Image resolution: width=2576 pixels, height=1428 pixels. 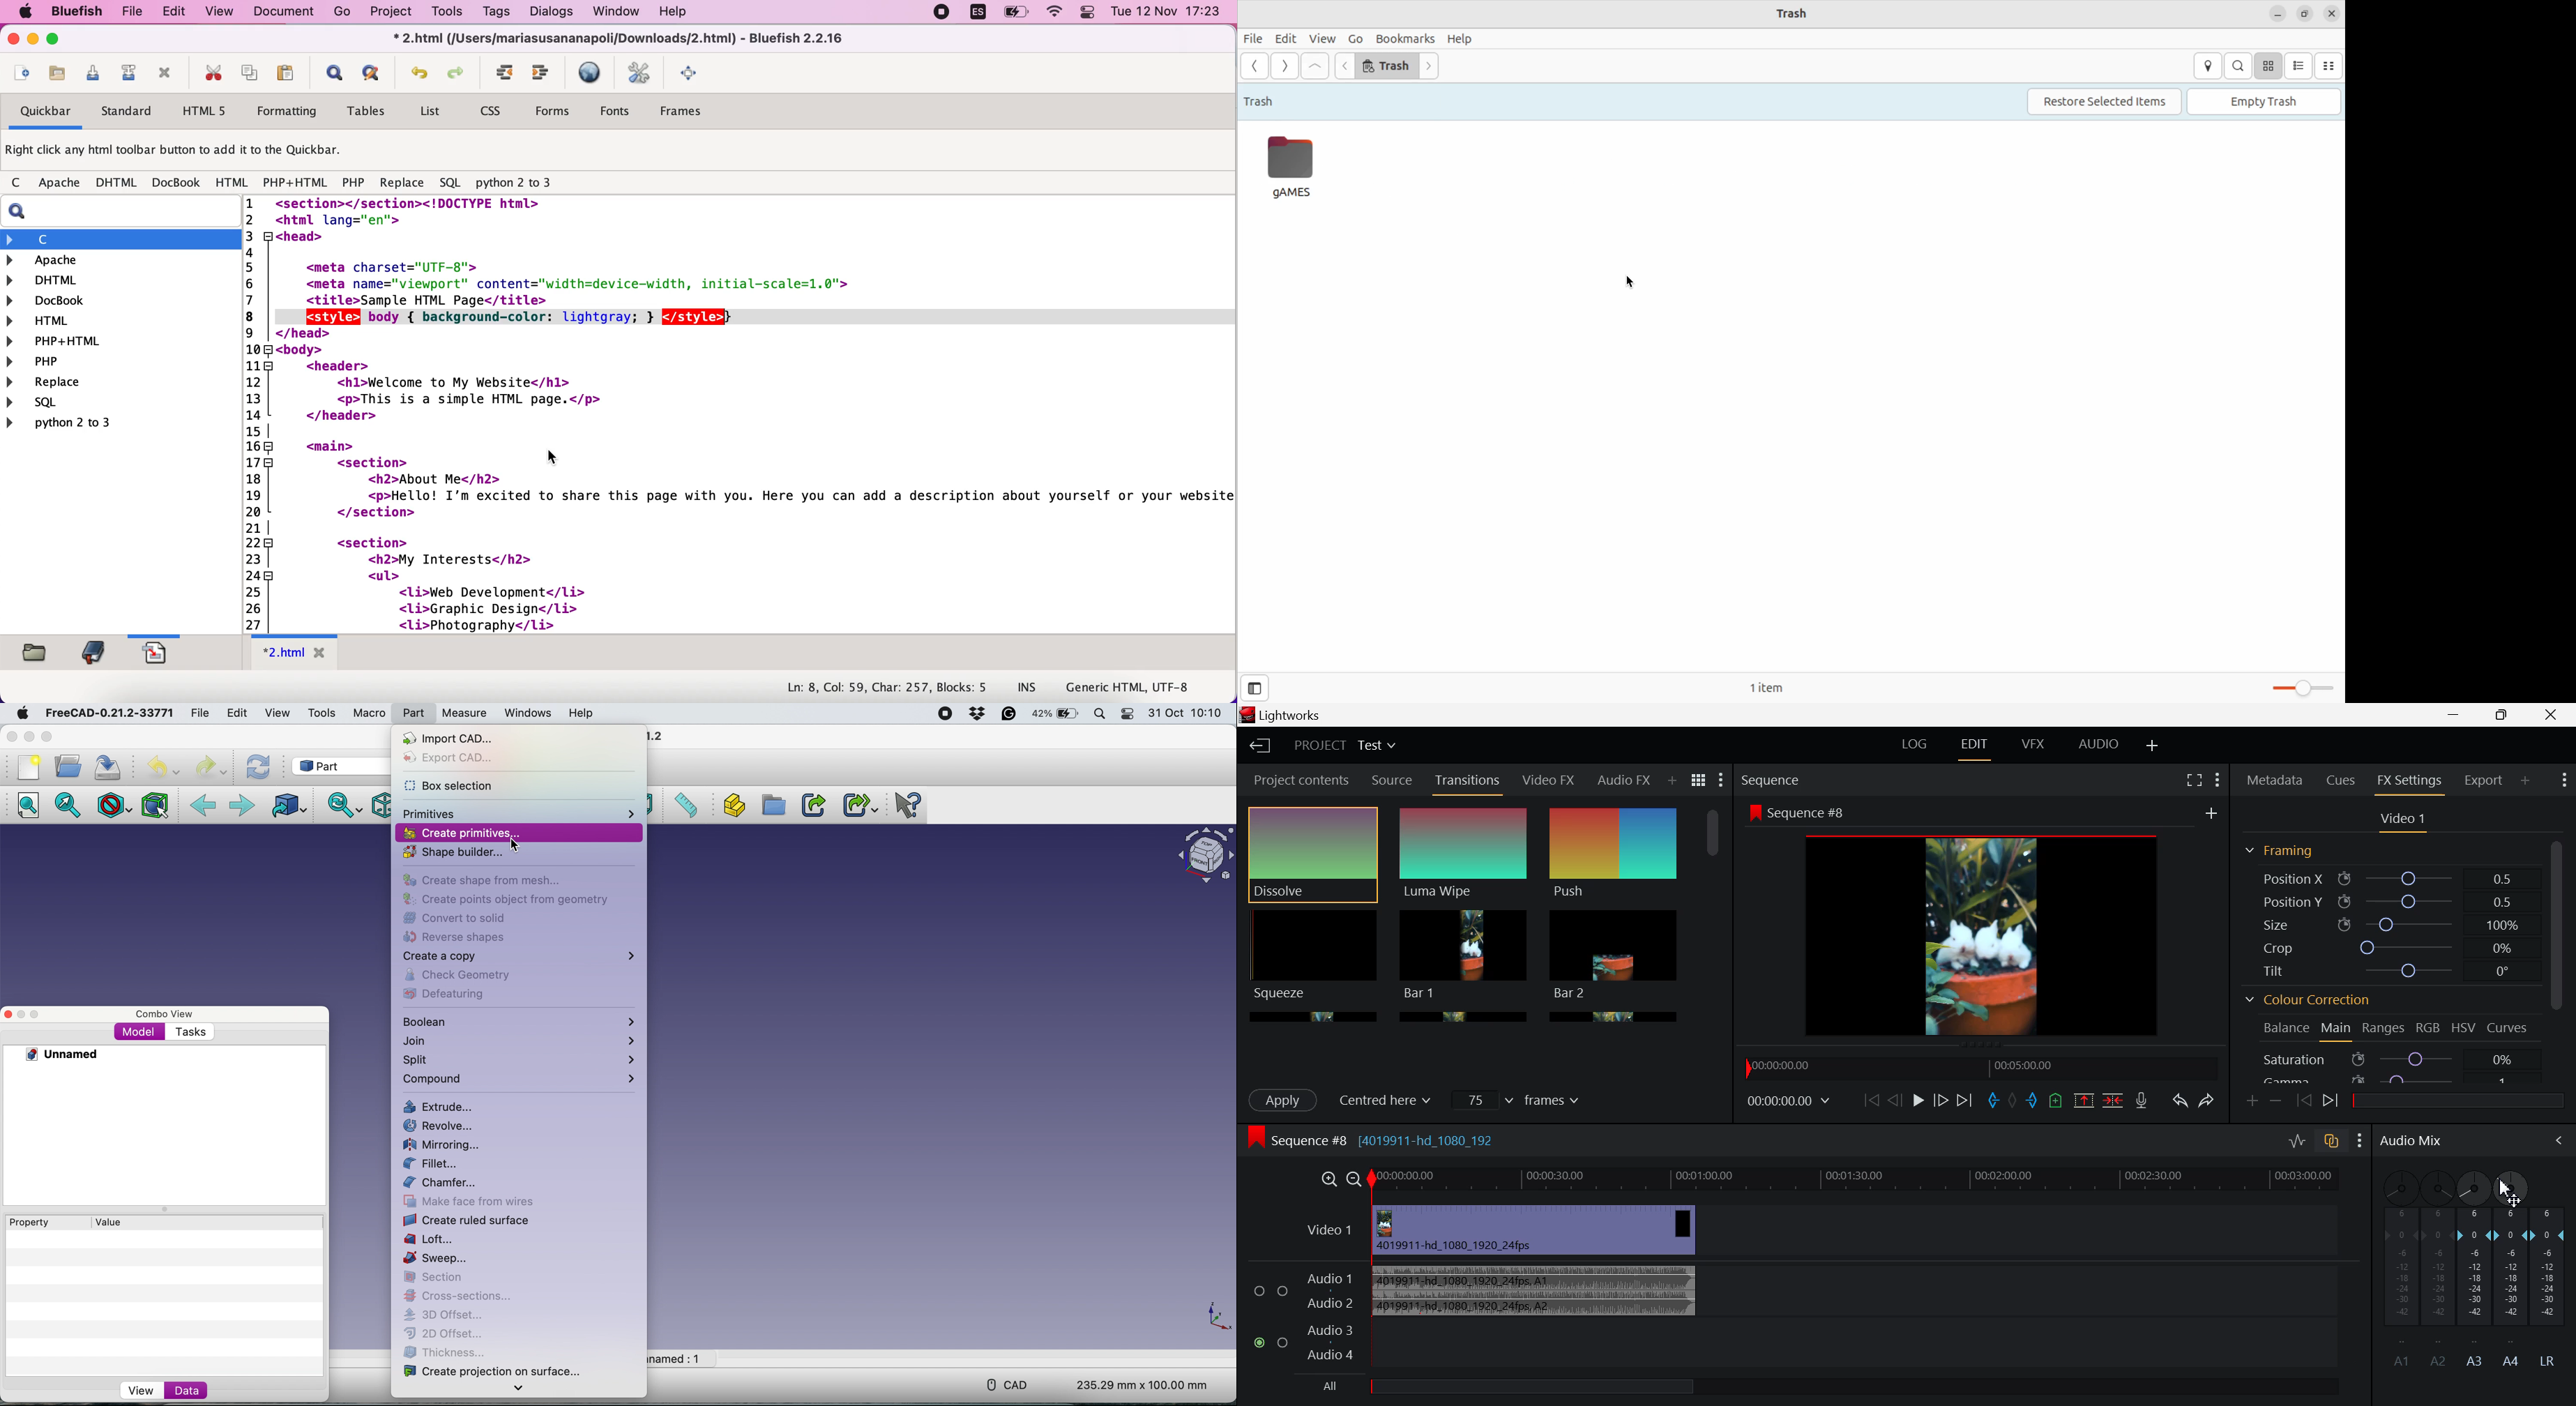 What do you see at coordinates (1013, 15) in the screenshot?
I see `battery` at bounding box center [1013, 15].